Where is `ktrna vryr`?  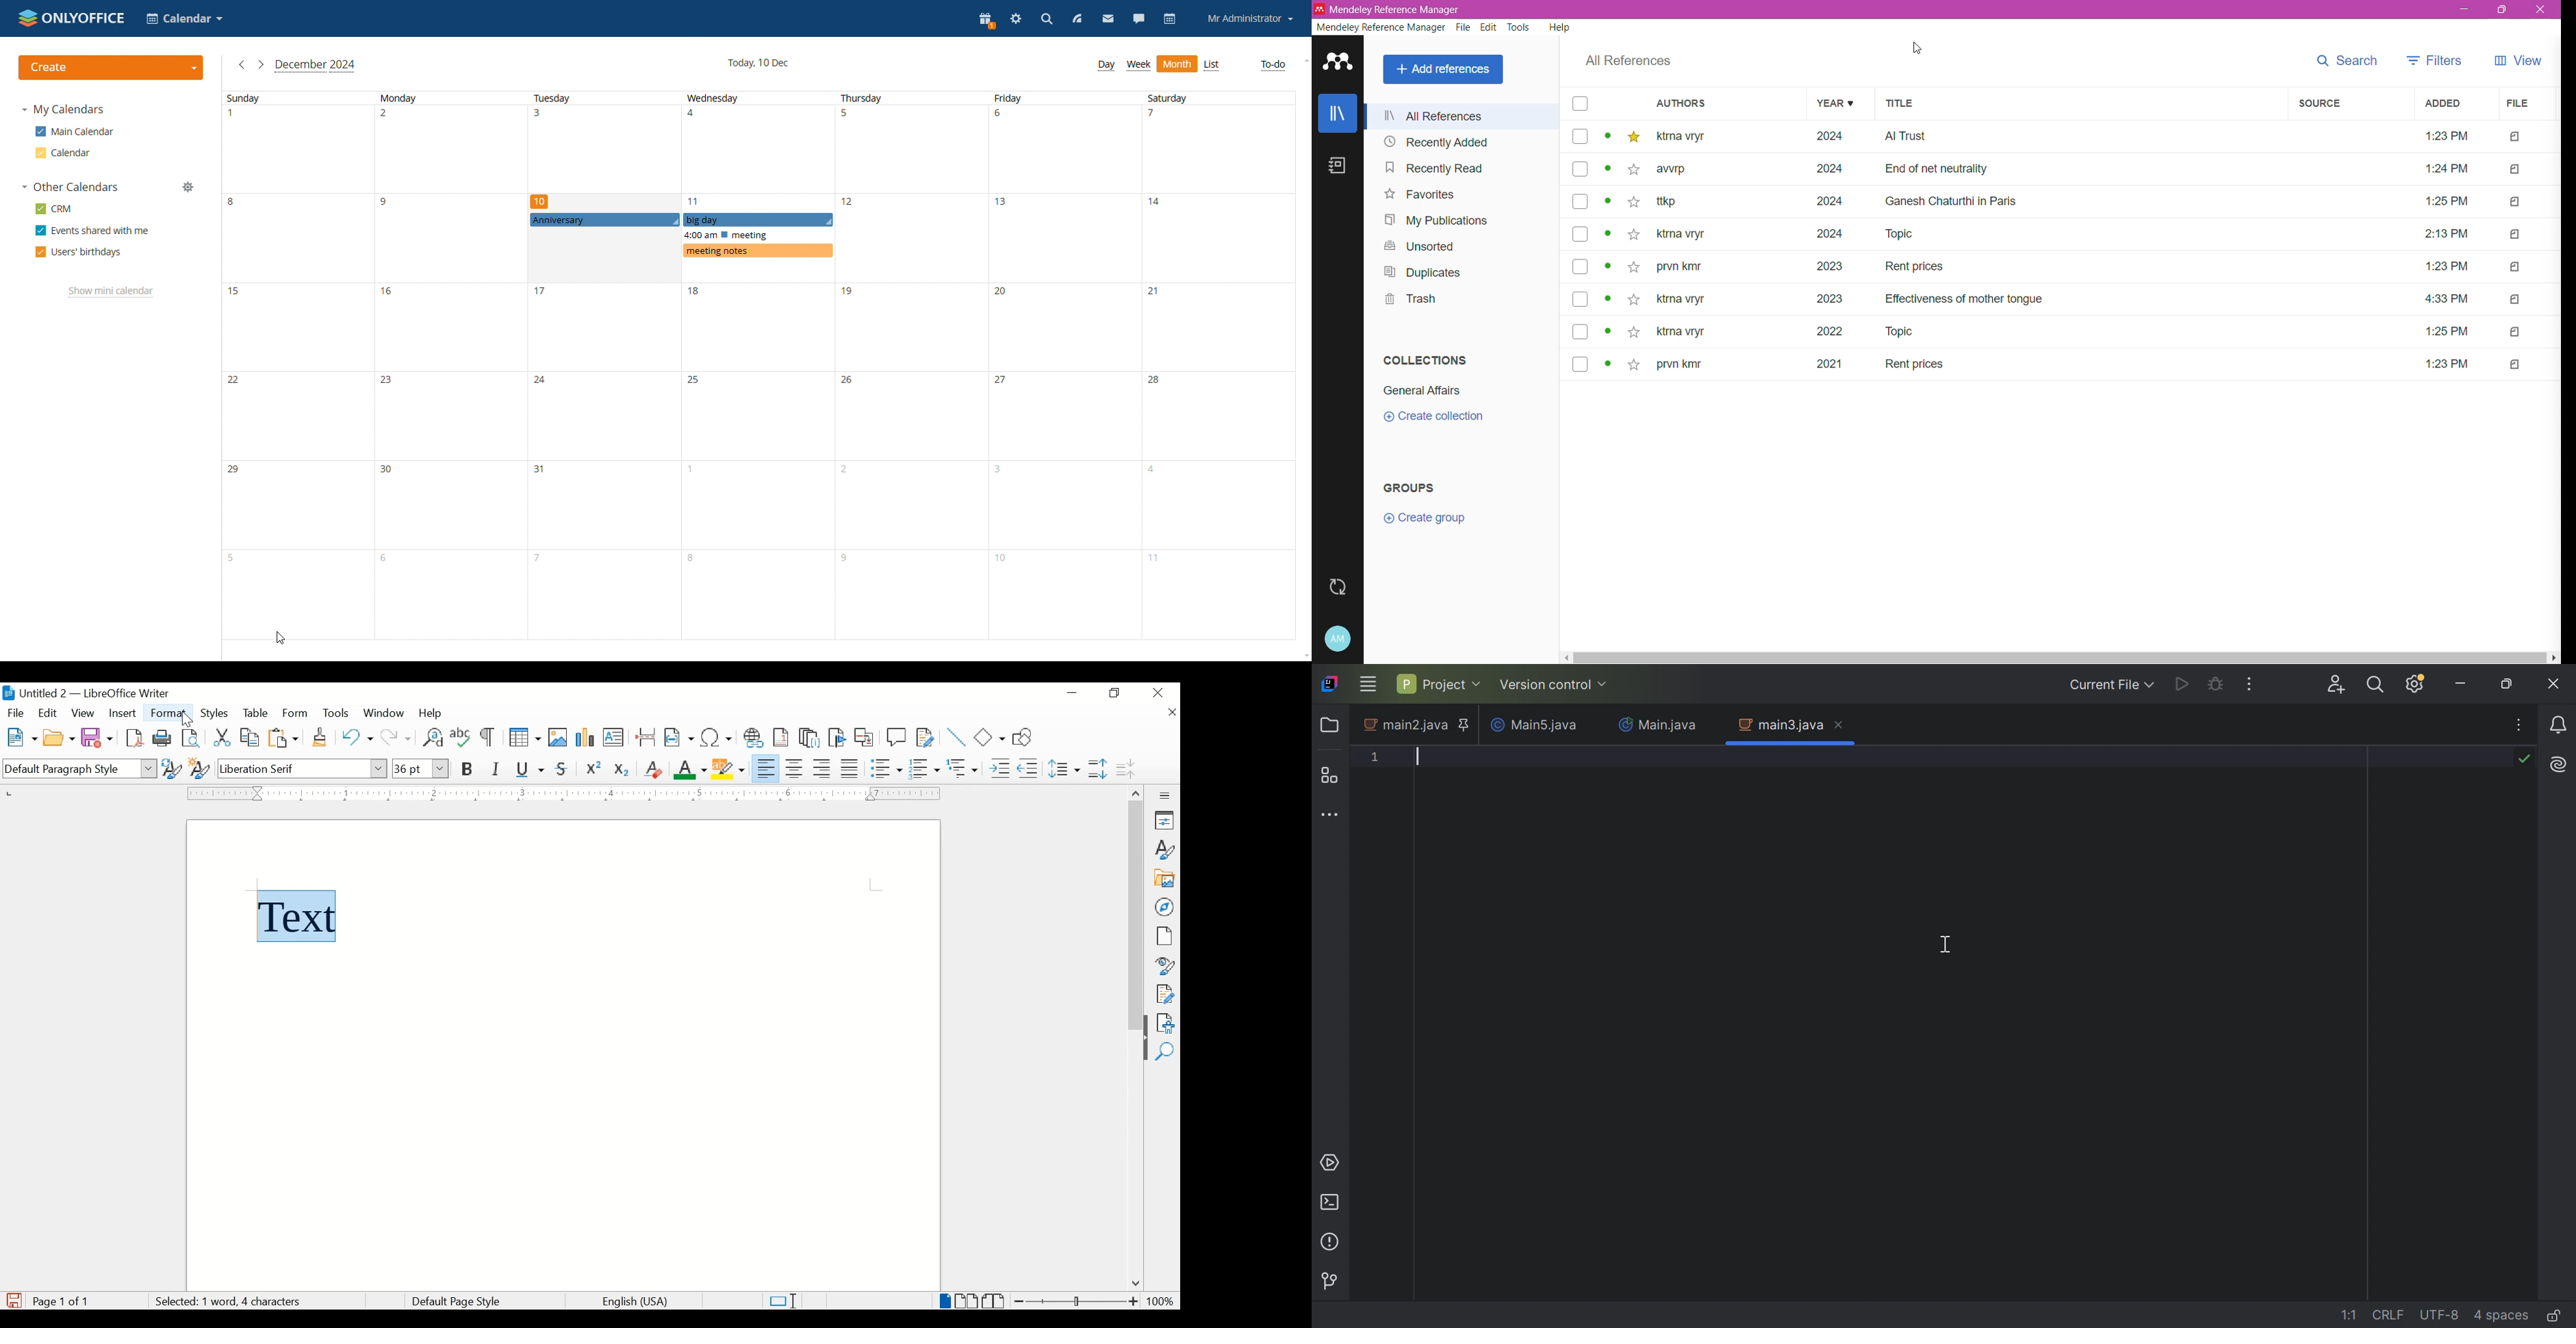 ktrna vryr is located at coordinates (1682, 299).